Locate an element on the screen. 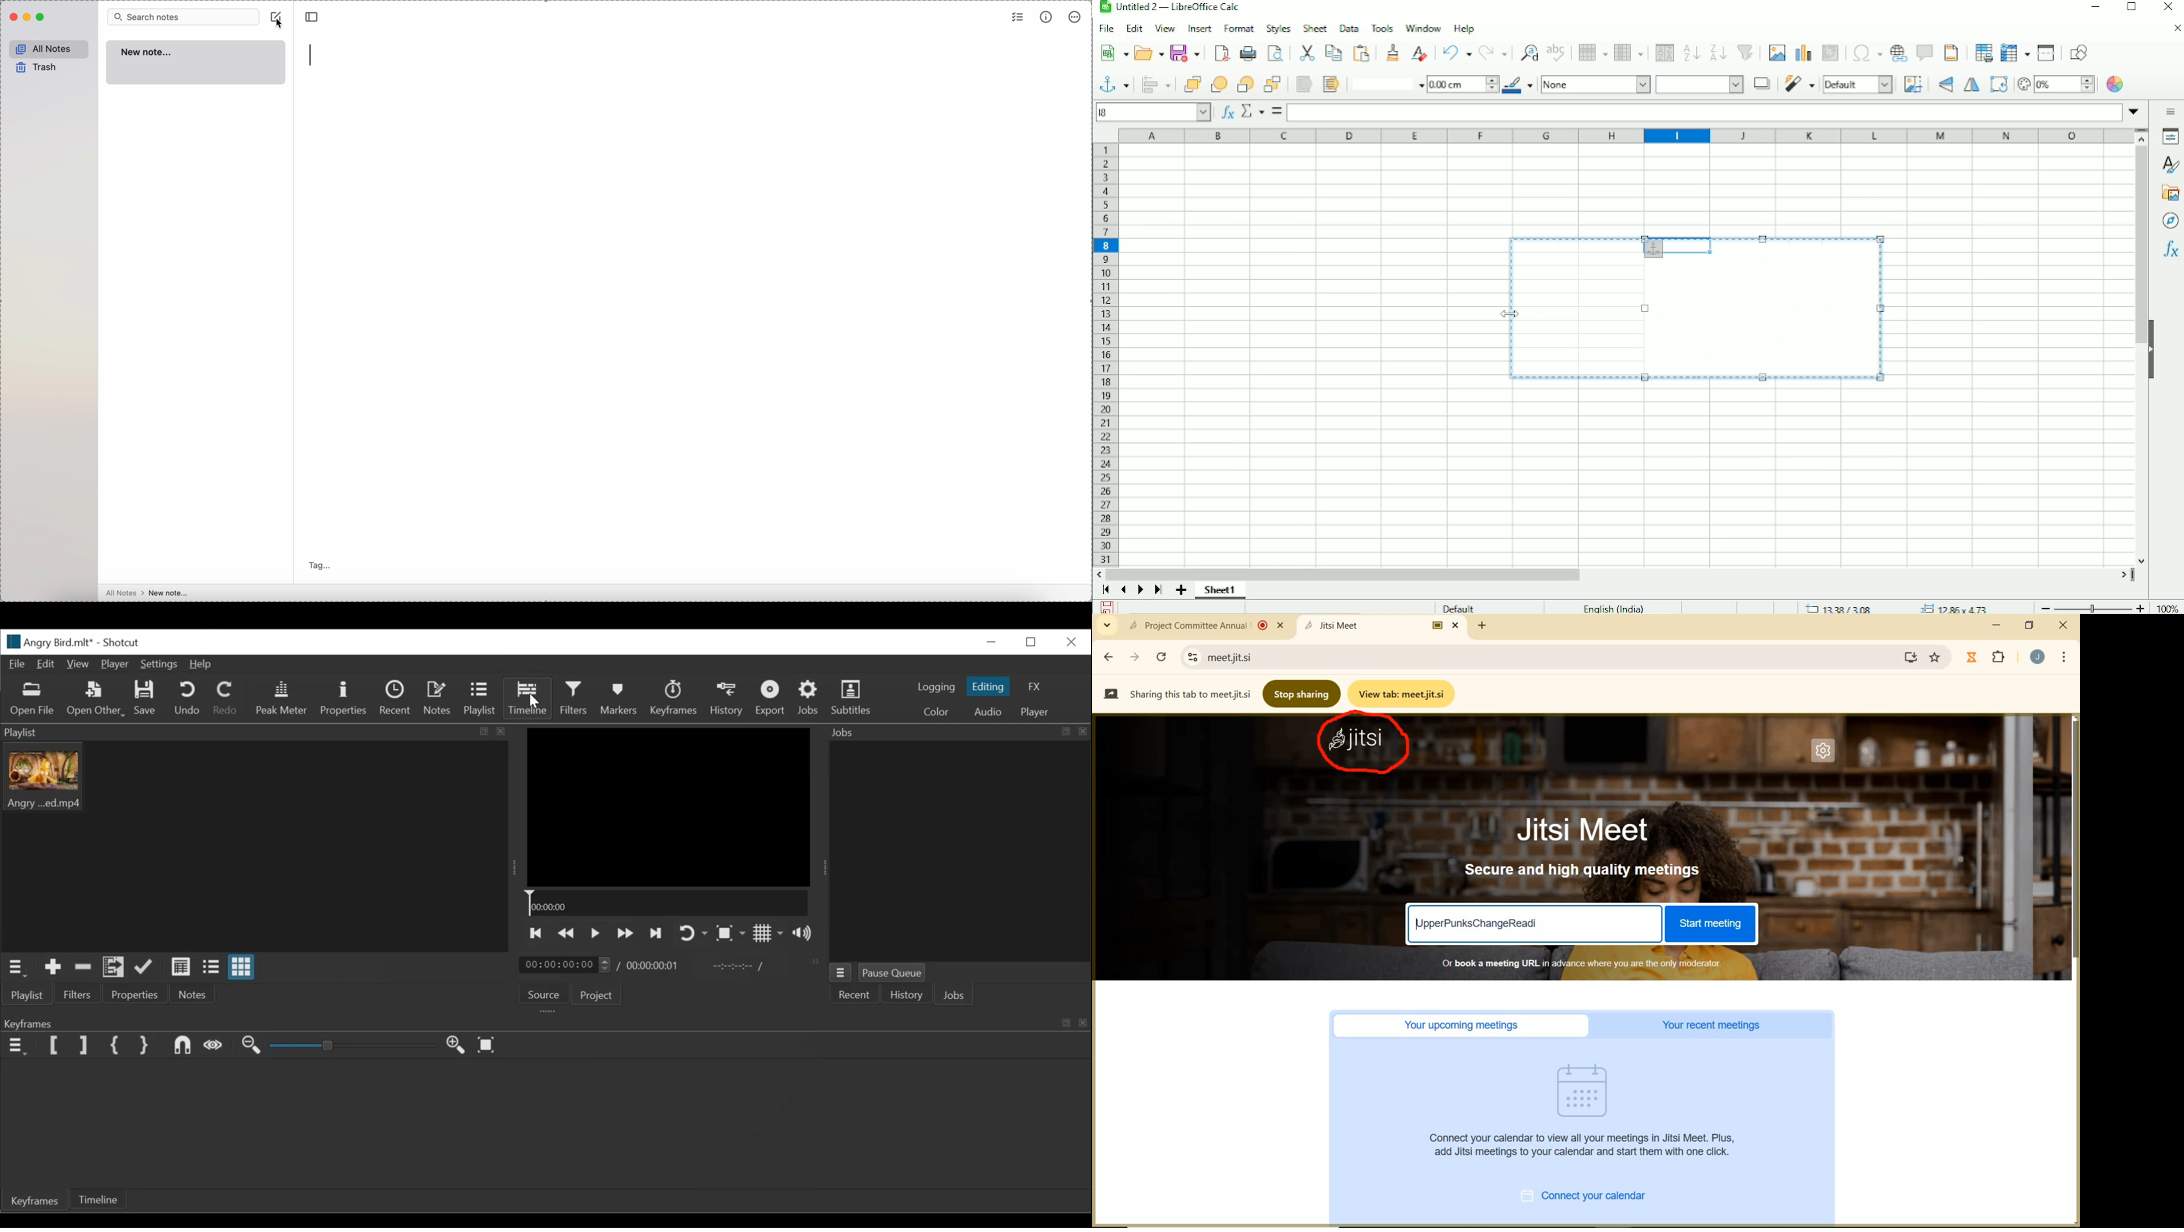 This screenshot has width=2184, height=1232. Player is located at coordinates (1036, 713).